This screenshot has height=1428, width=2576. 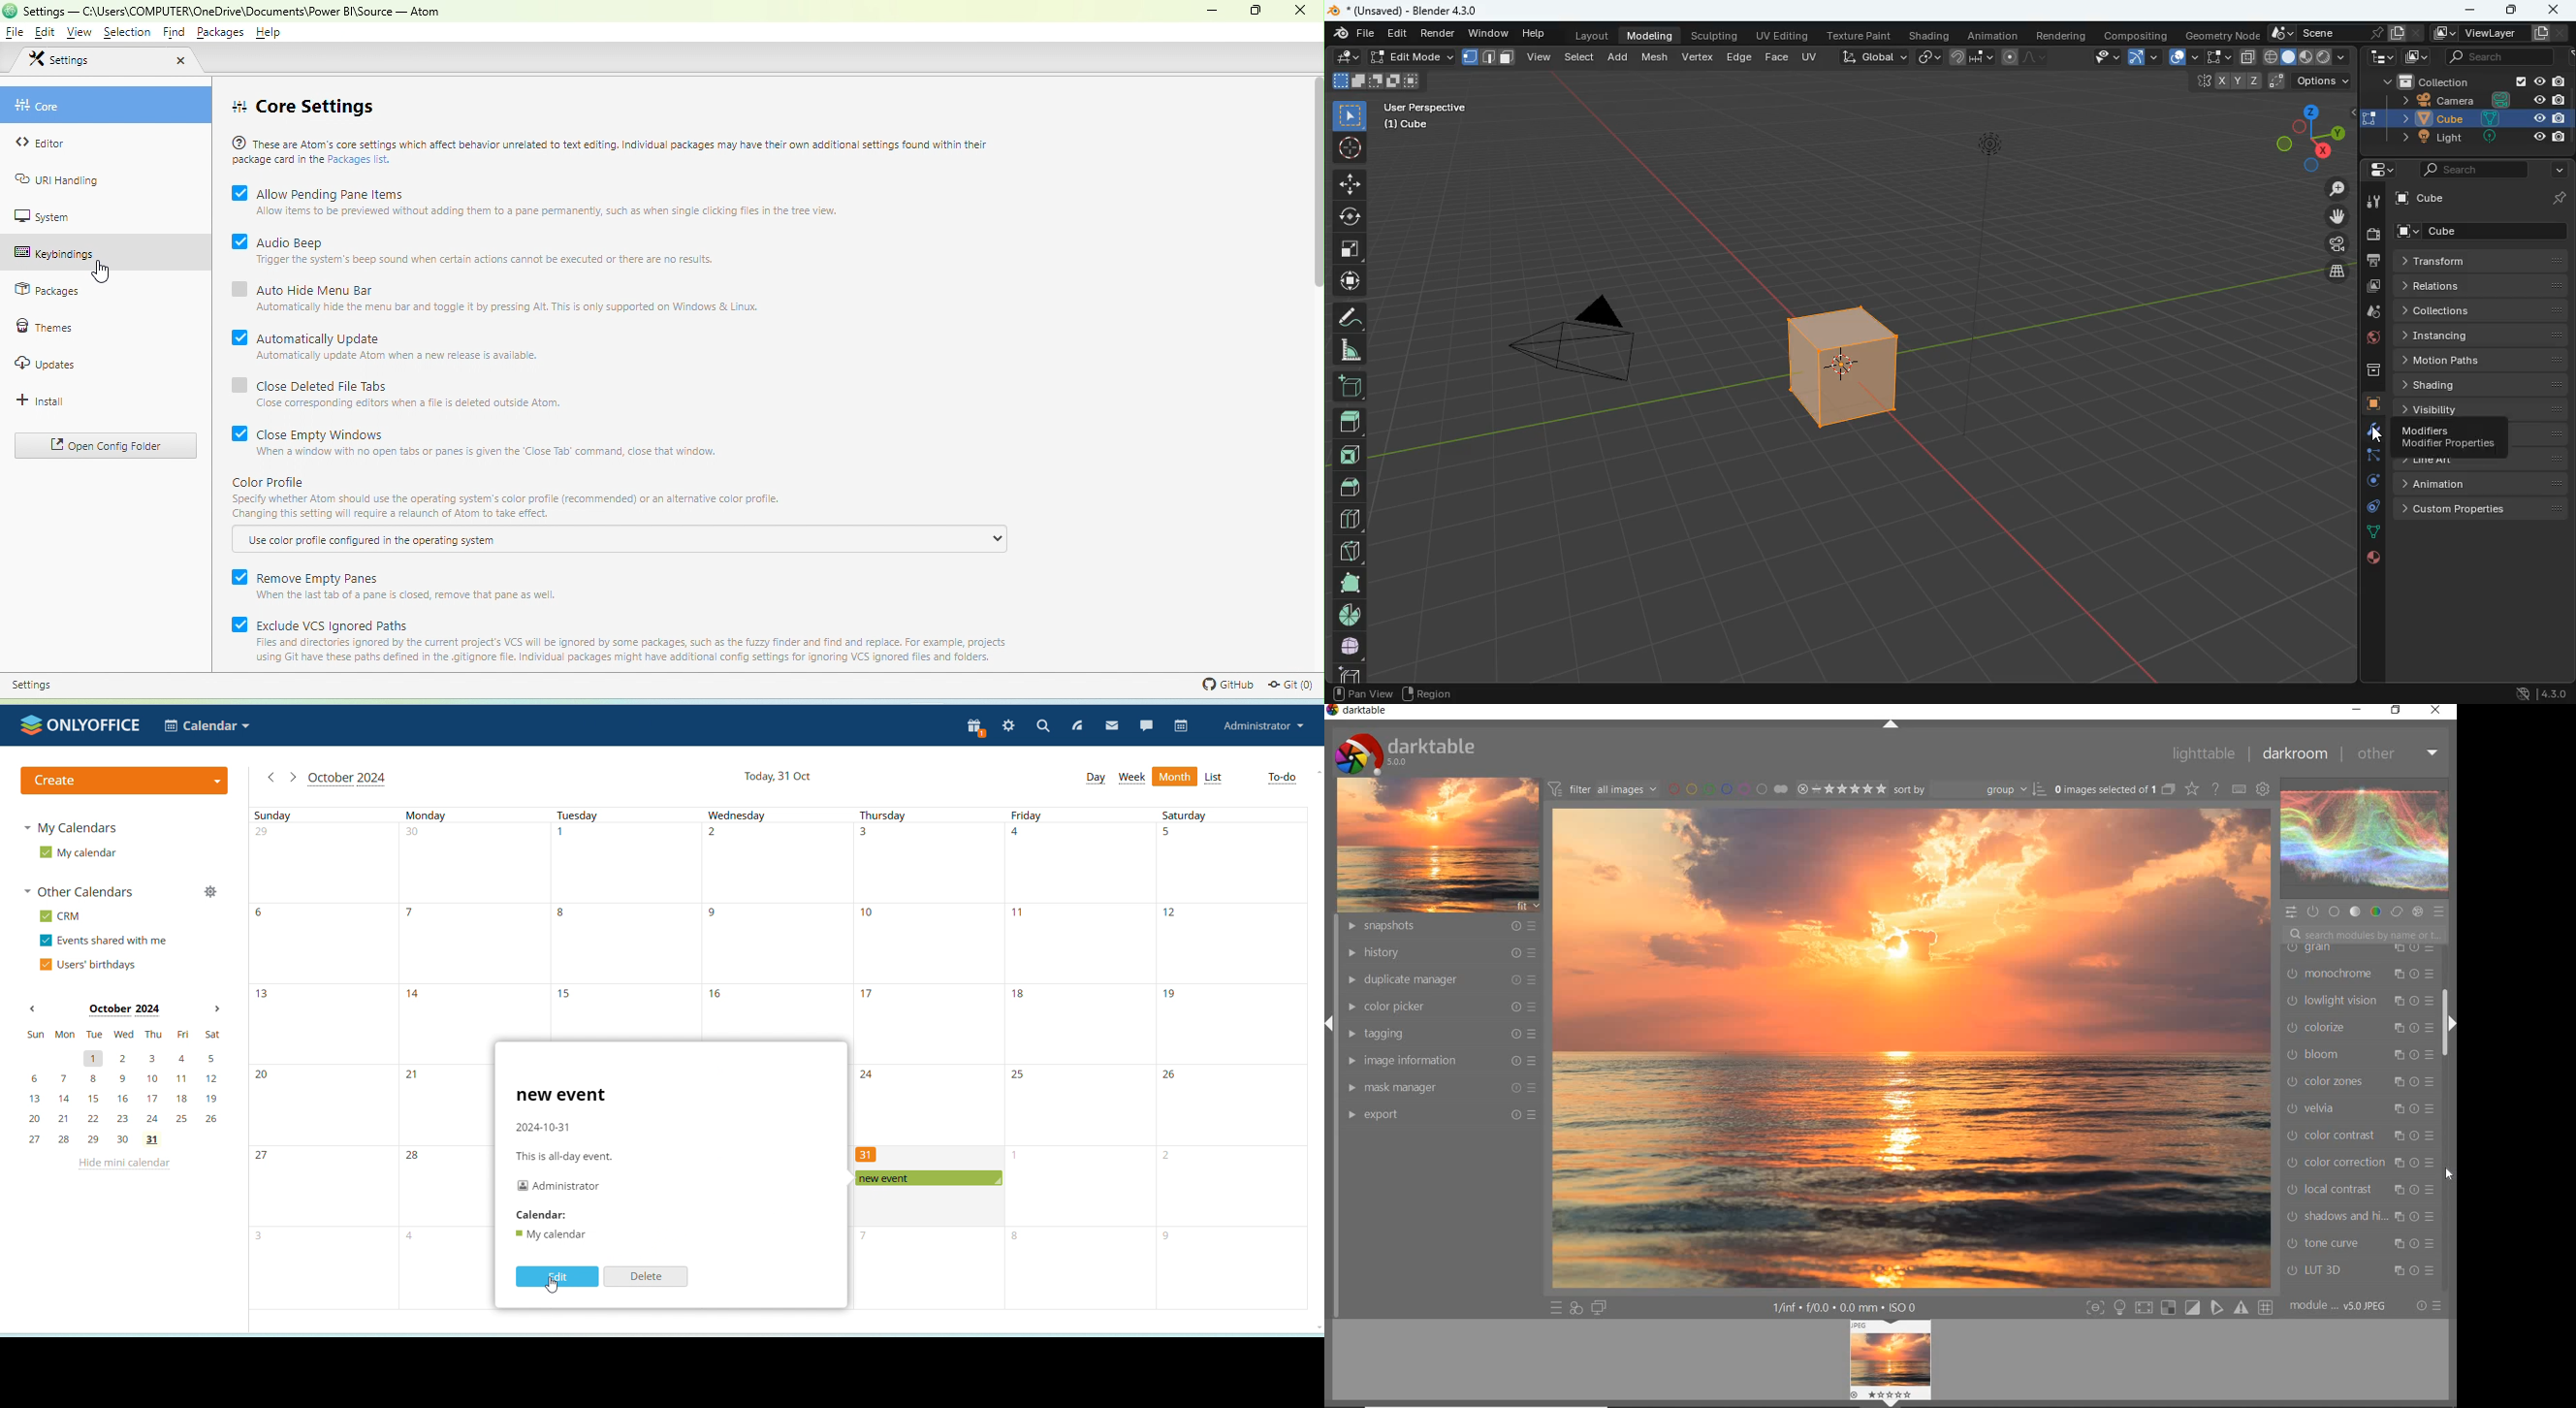 I want to click on core settings, so click(x=306, y=107).